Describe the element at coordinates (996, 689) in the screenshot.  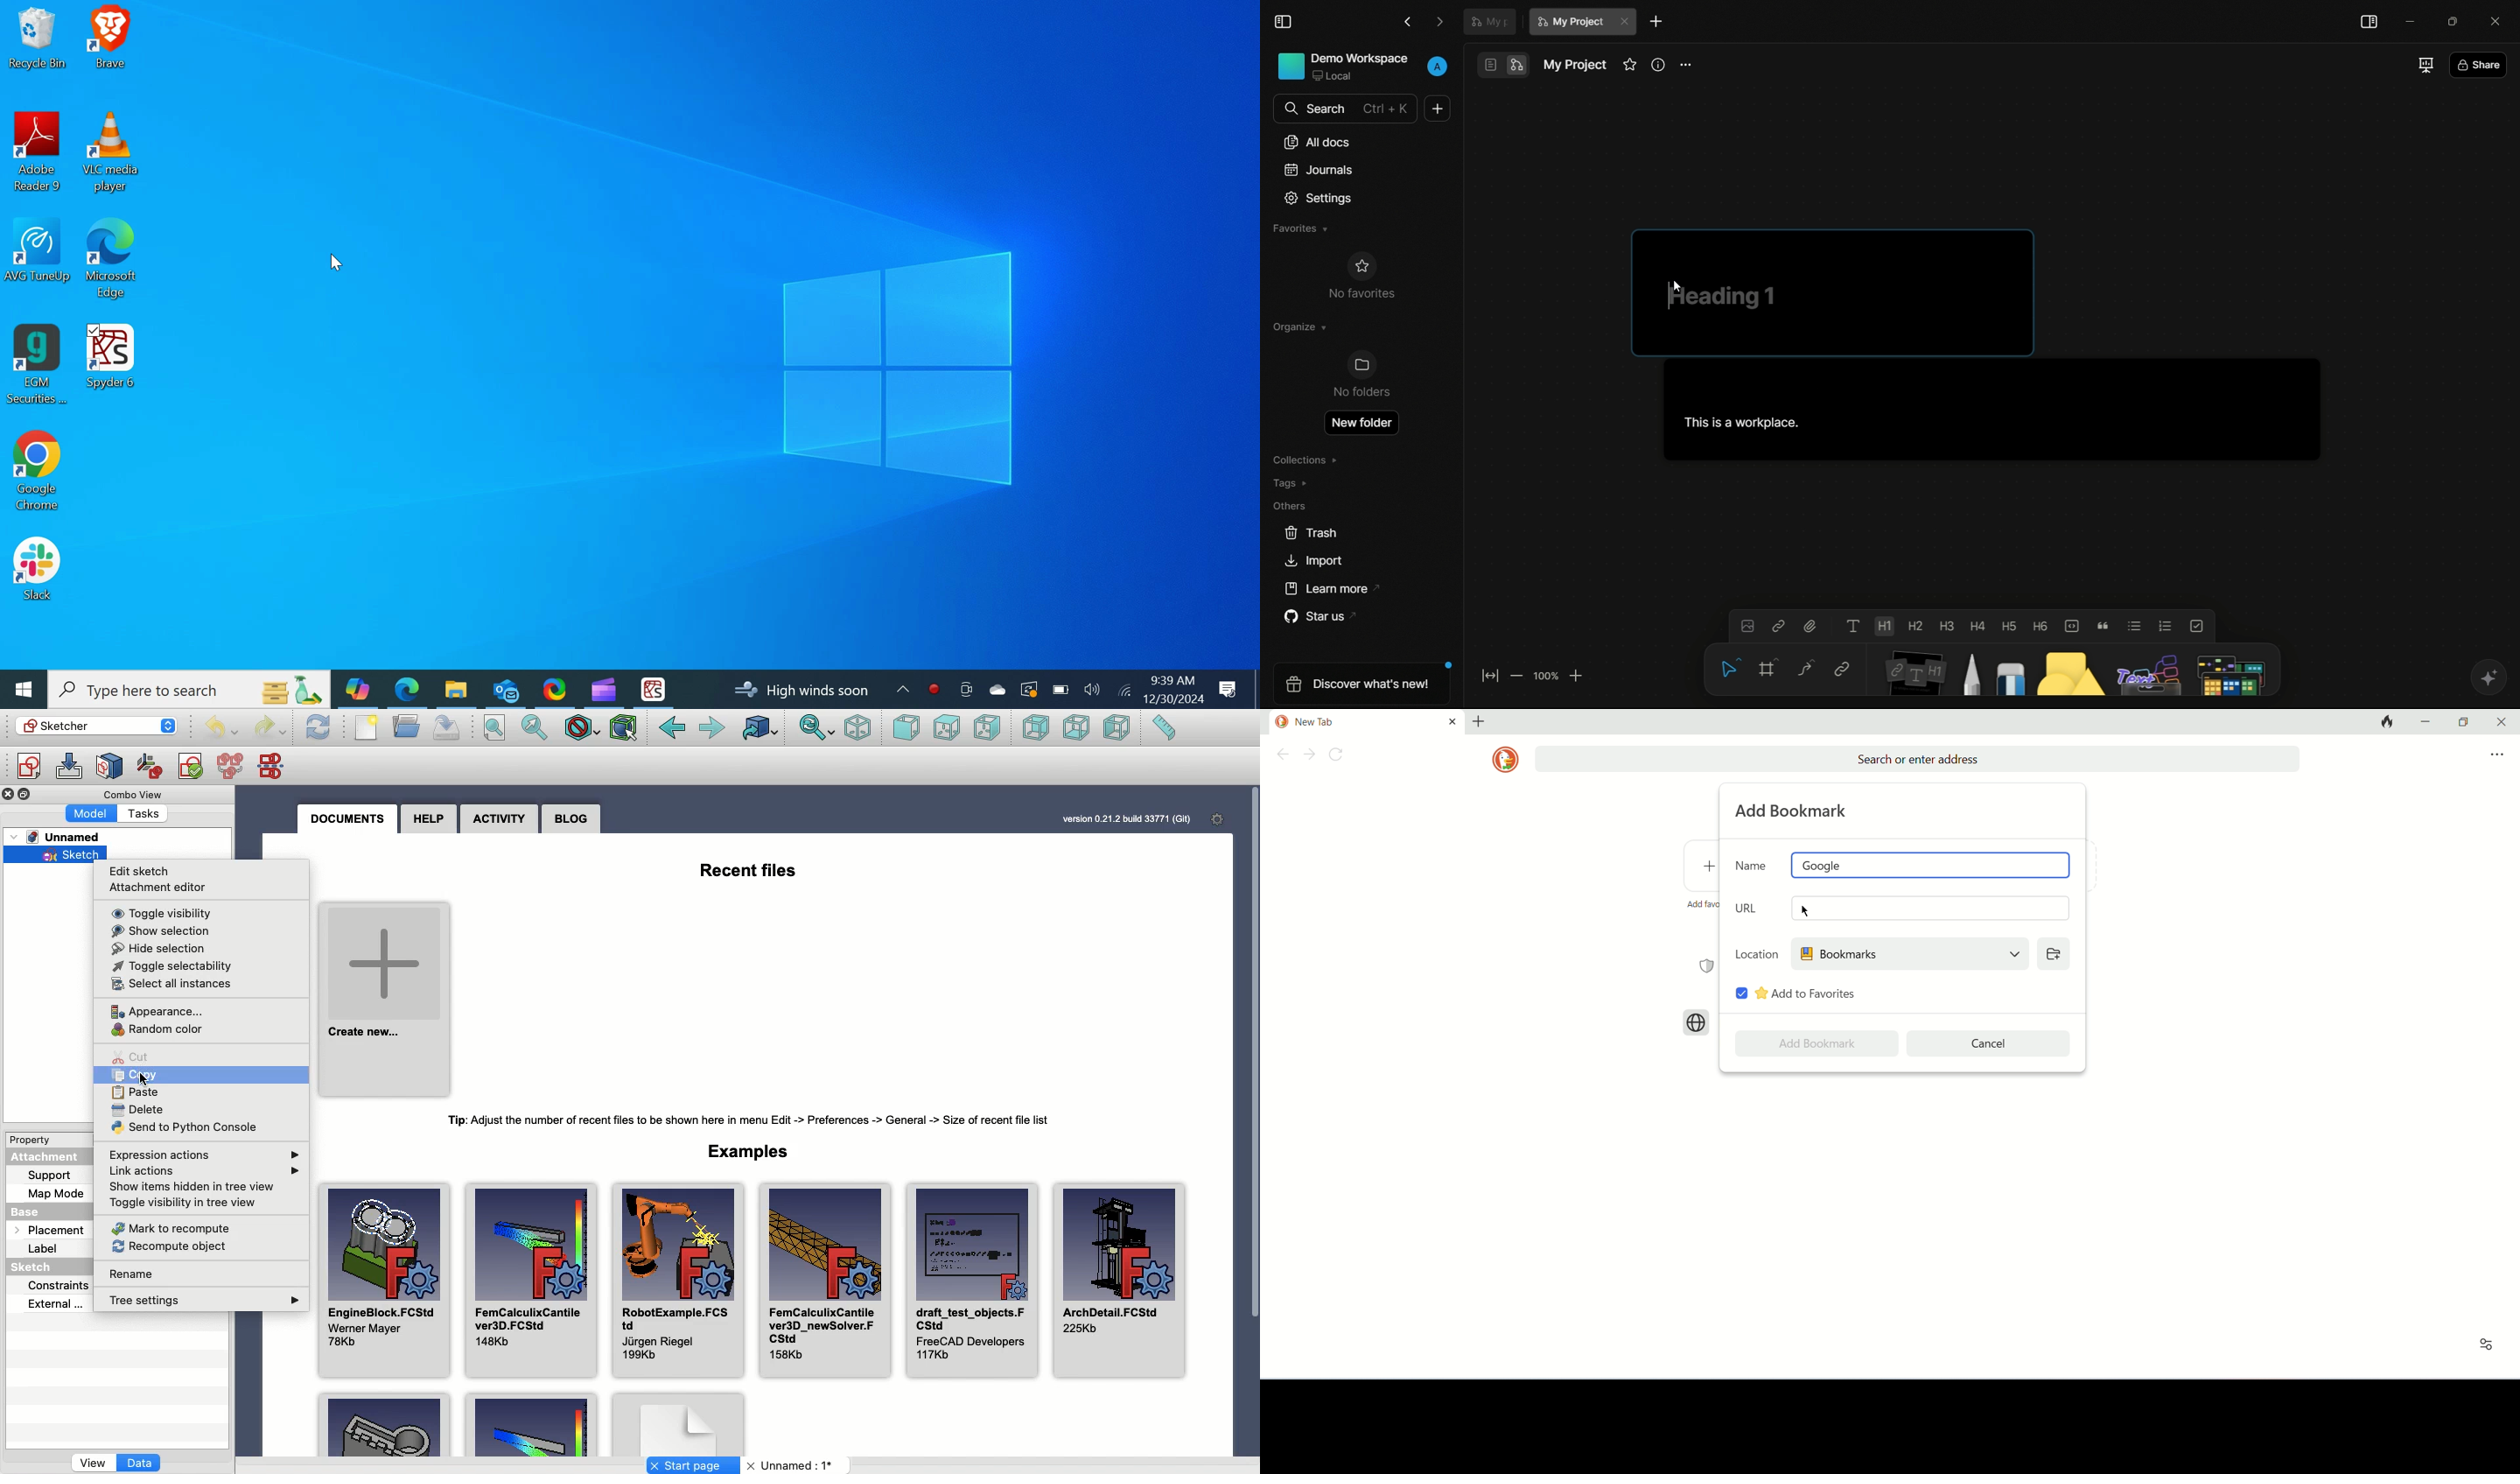
I see `OneDrive` at that location.